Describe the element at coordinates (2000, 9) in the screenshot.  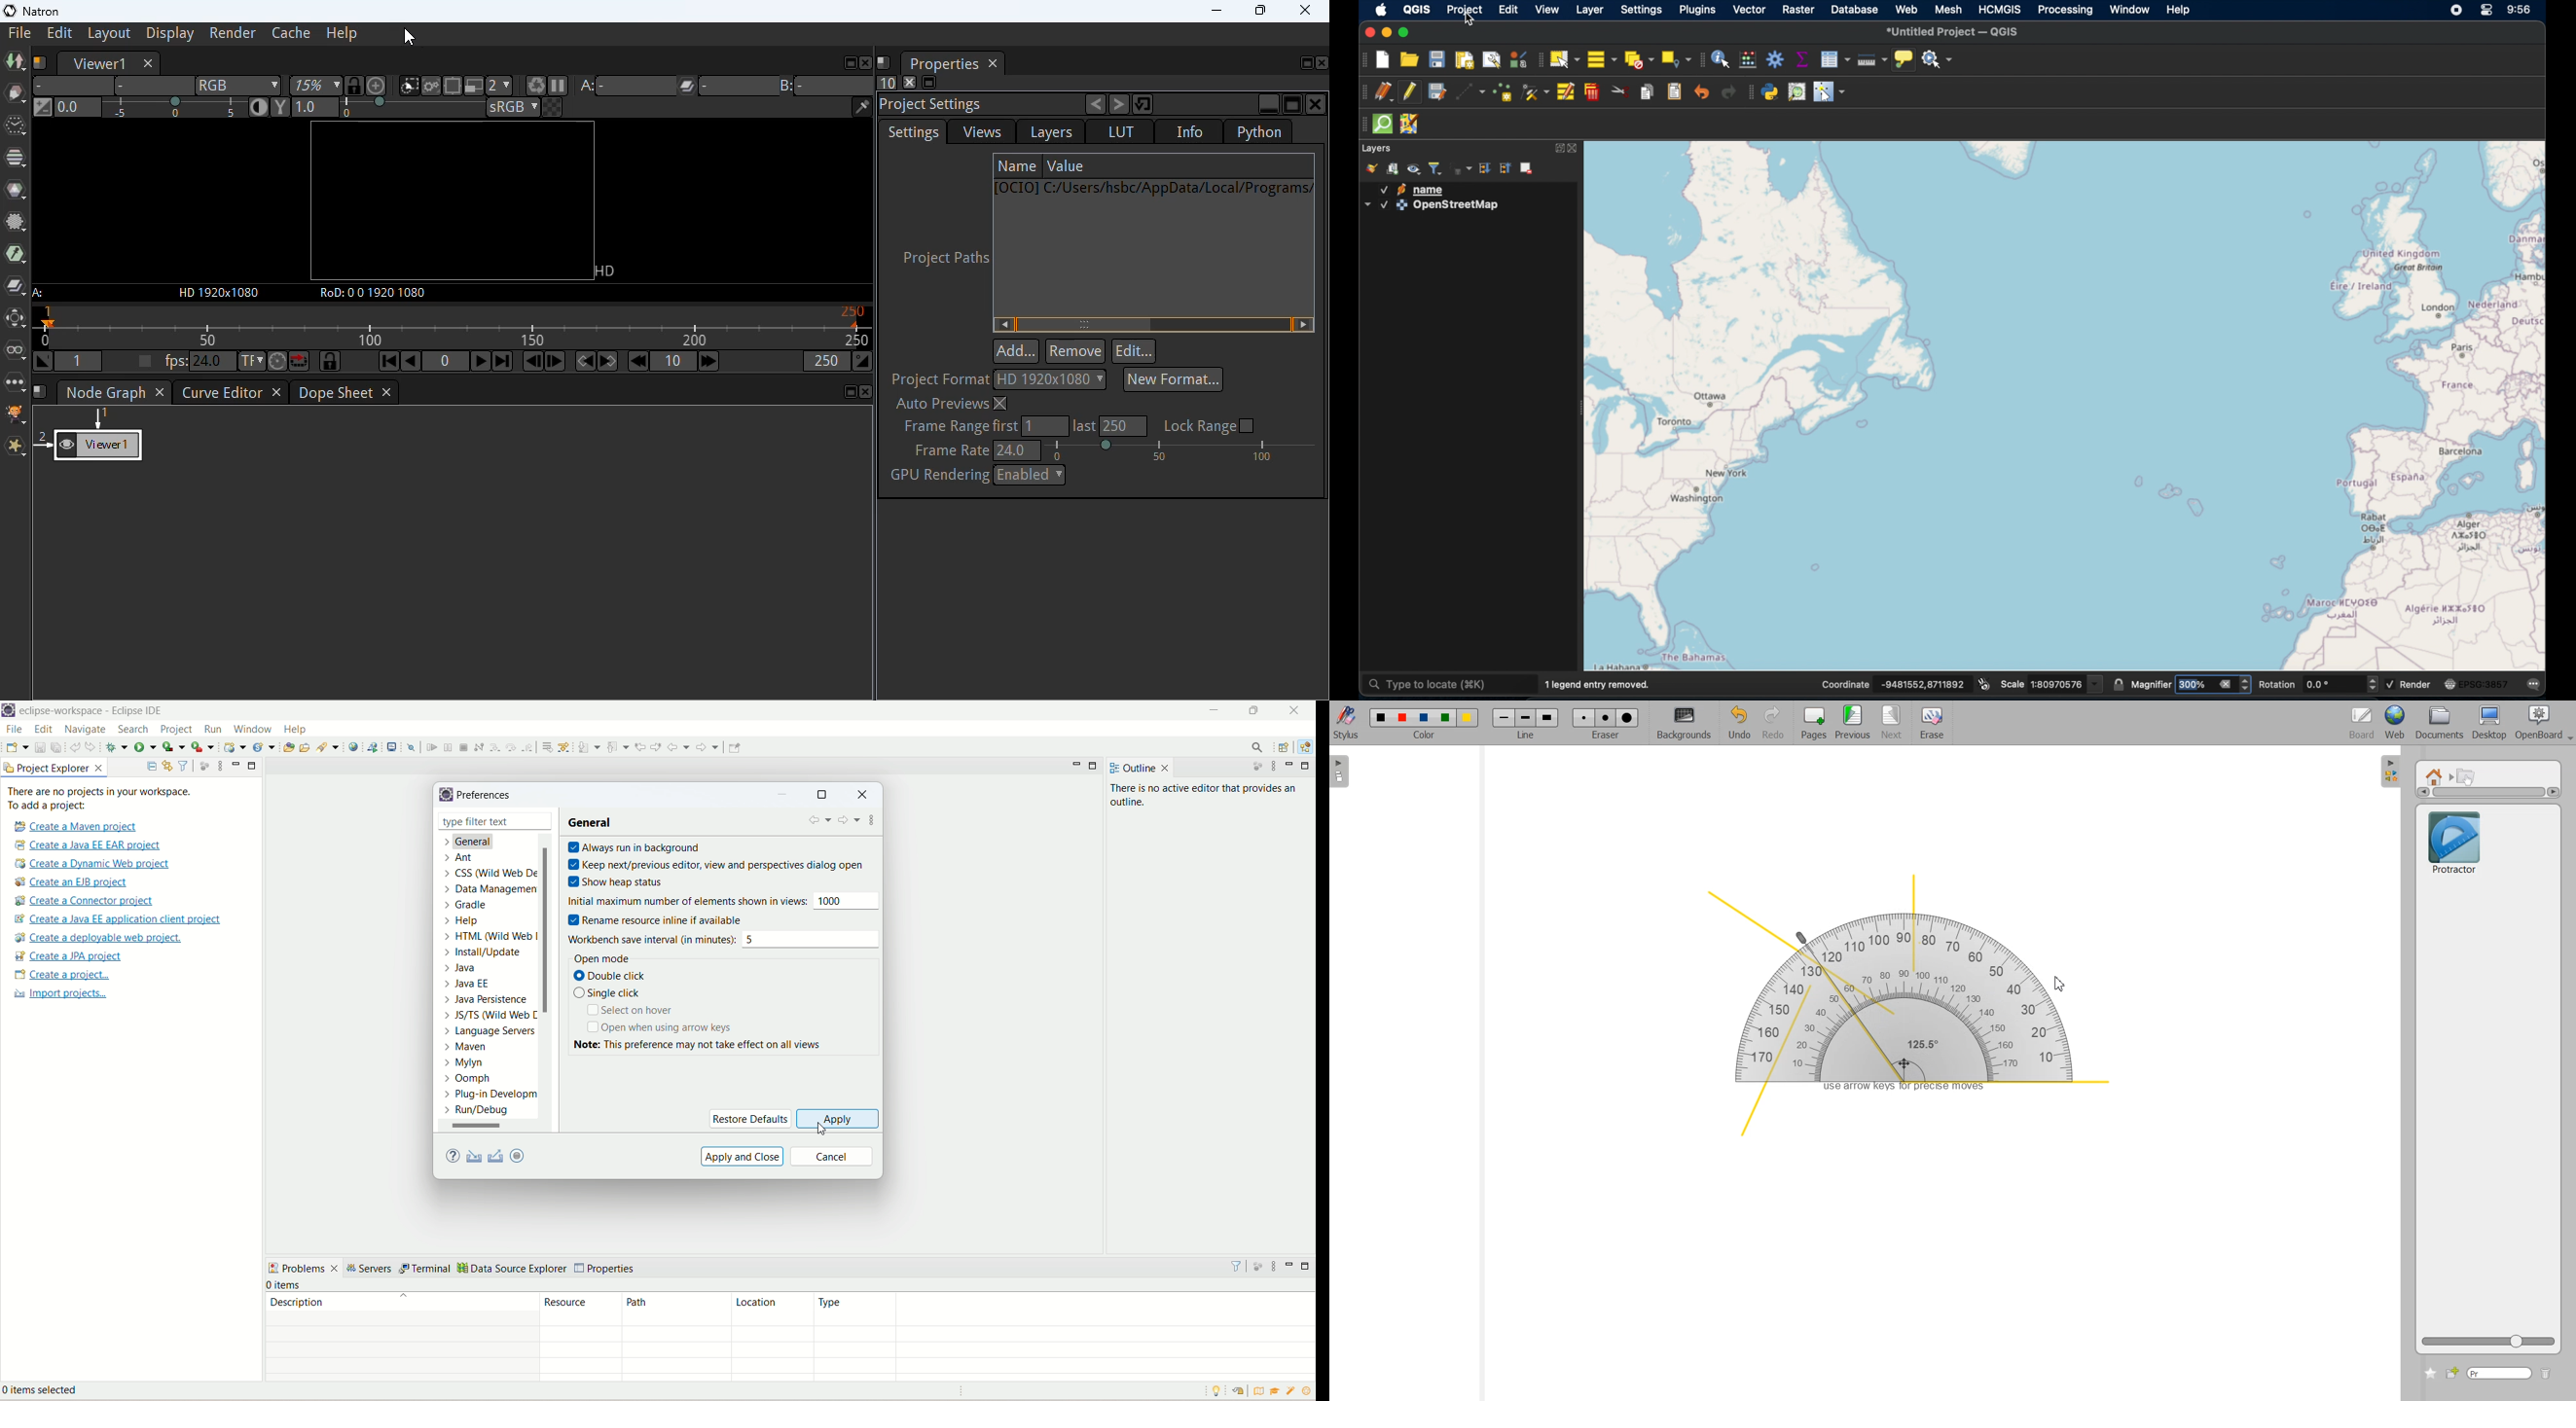
I see `HCMGIS` at that location.